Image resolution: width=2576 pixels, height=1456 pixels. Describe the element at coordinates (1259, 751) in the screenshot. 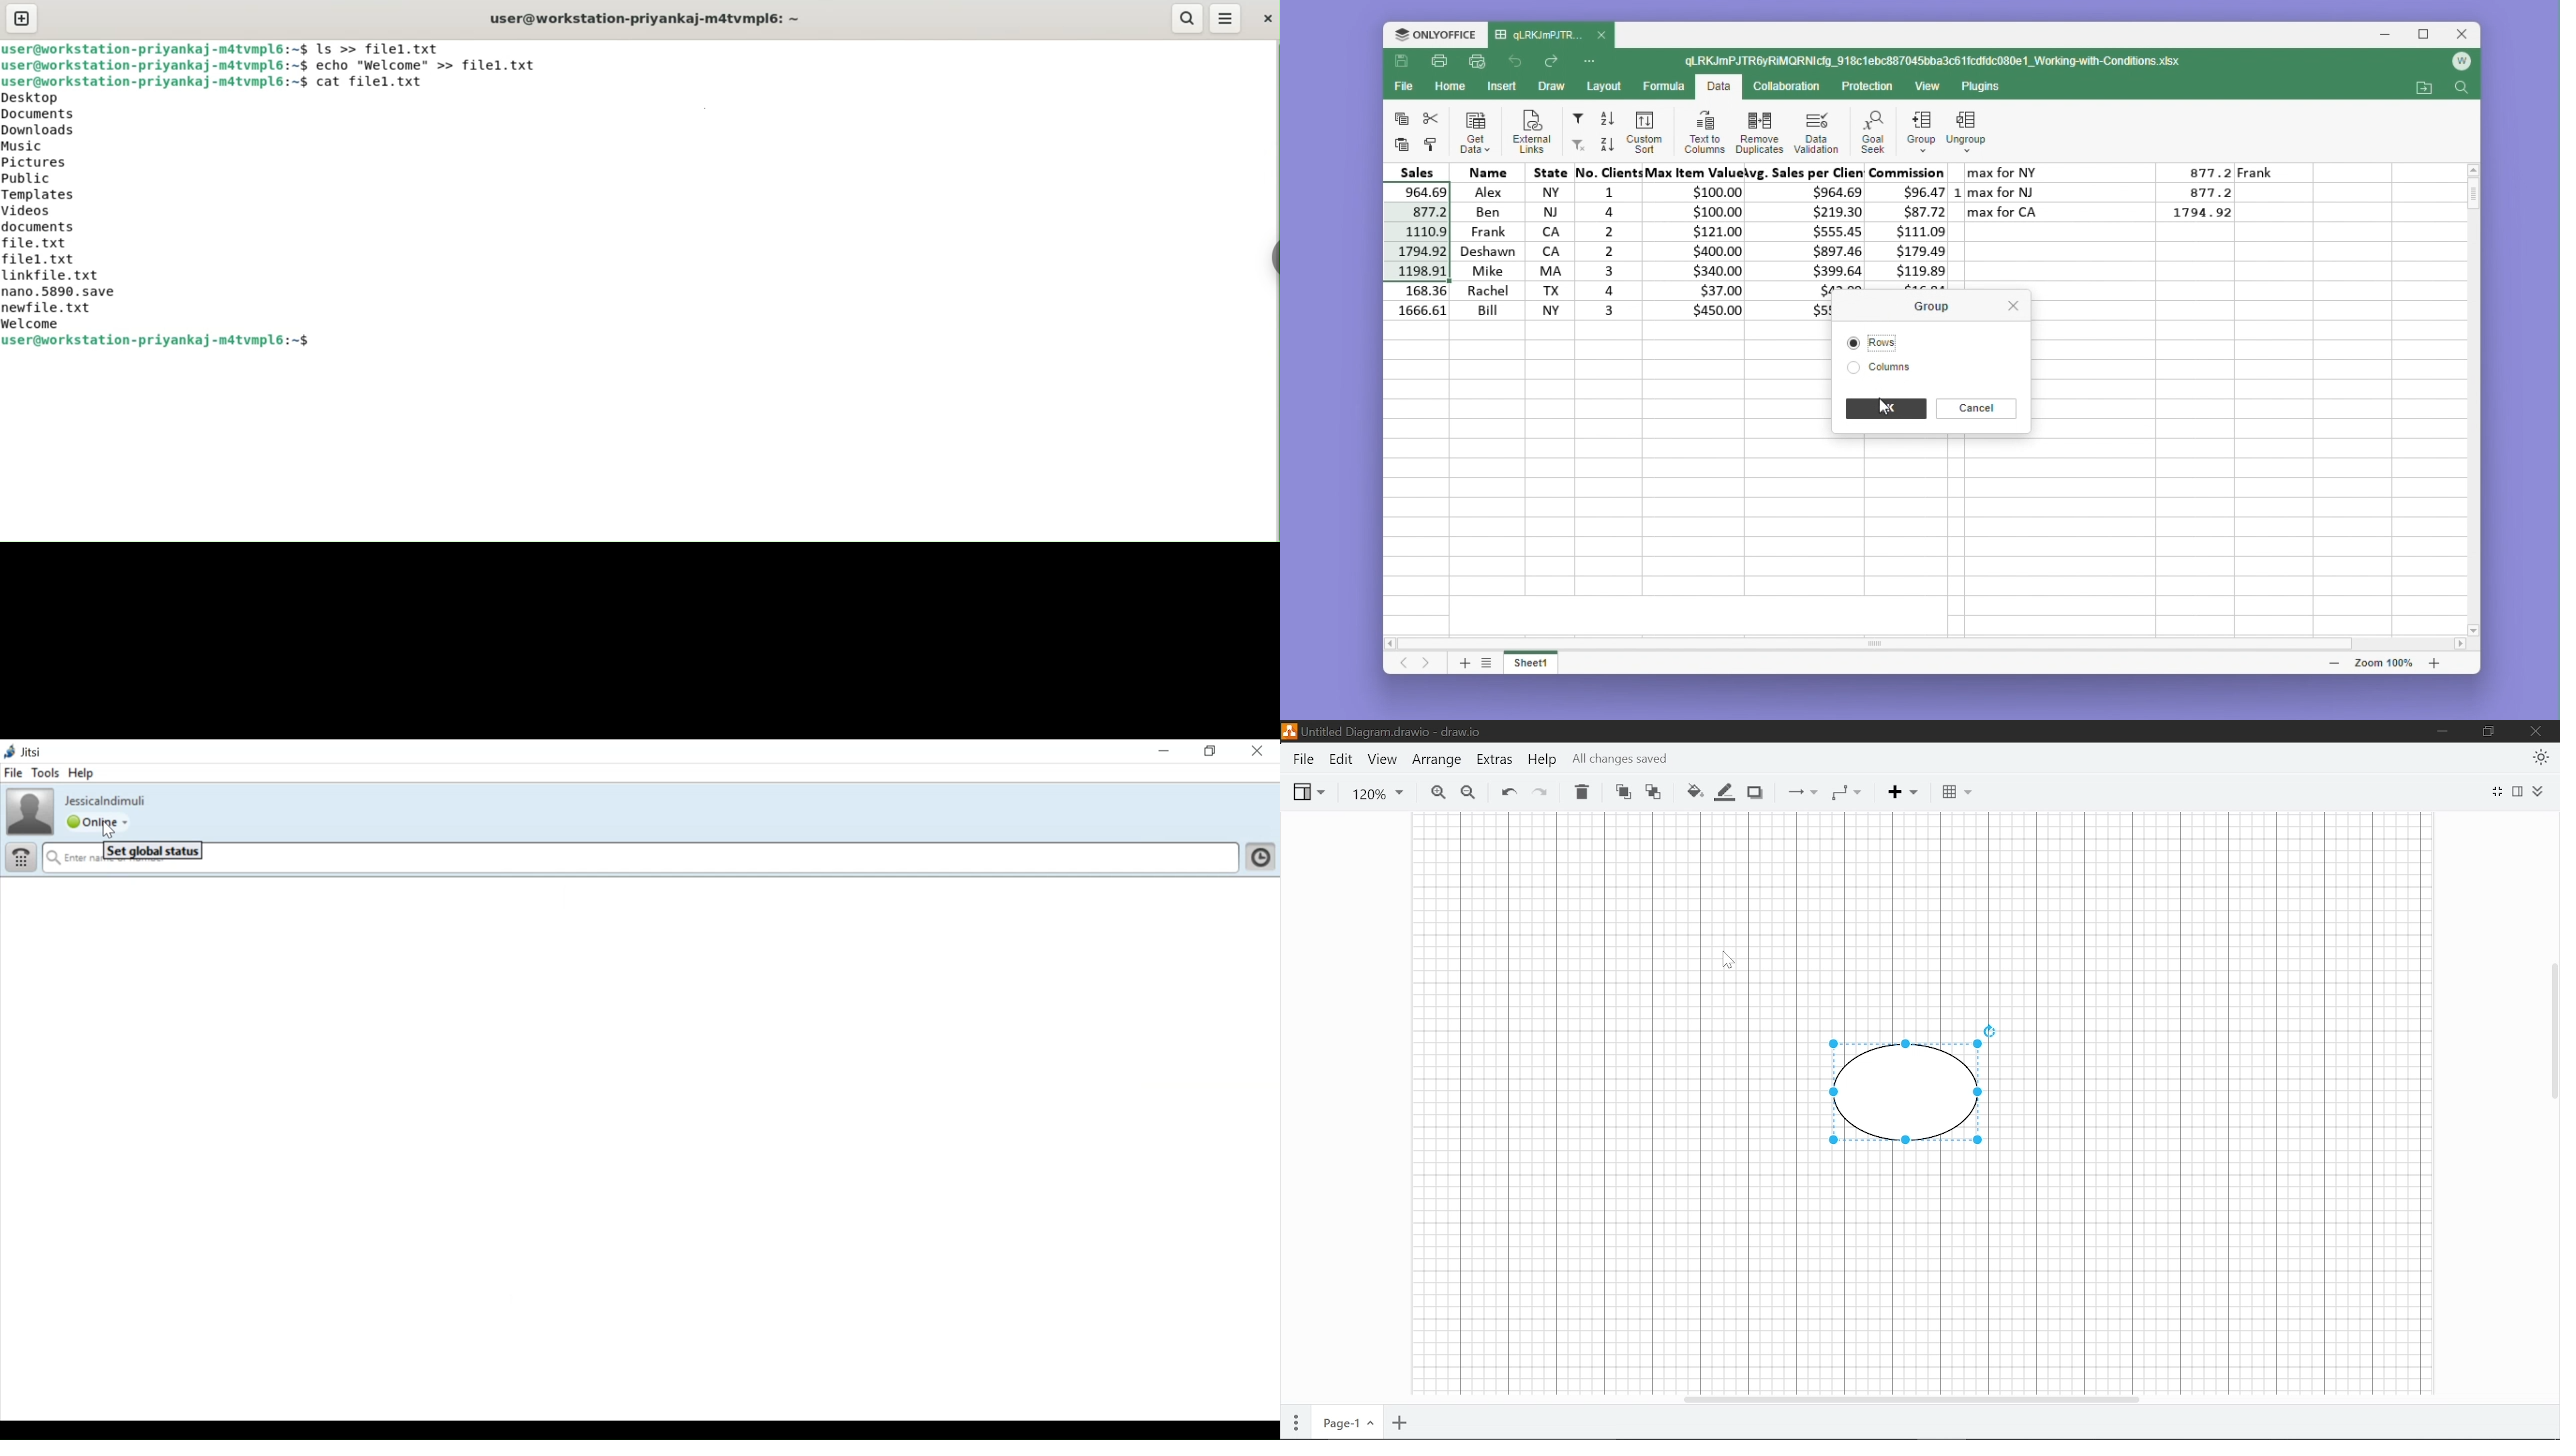

I see `Close` at that location.